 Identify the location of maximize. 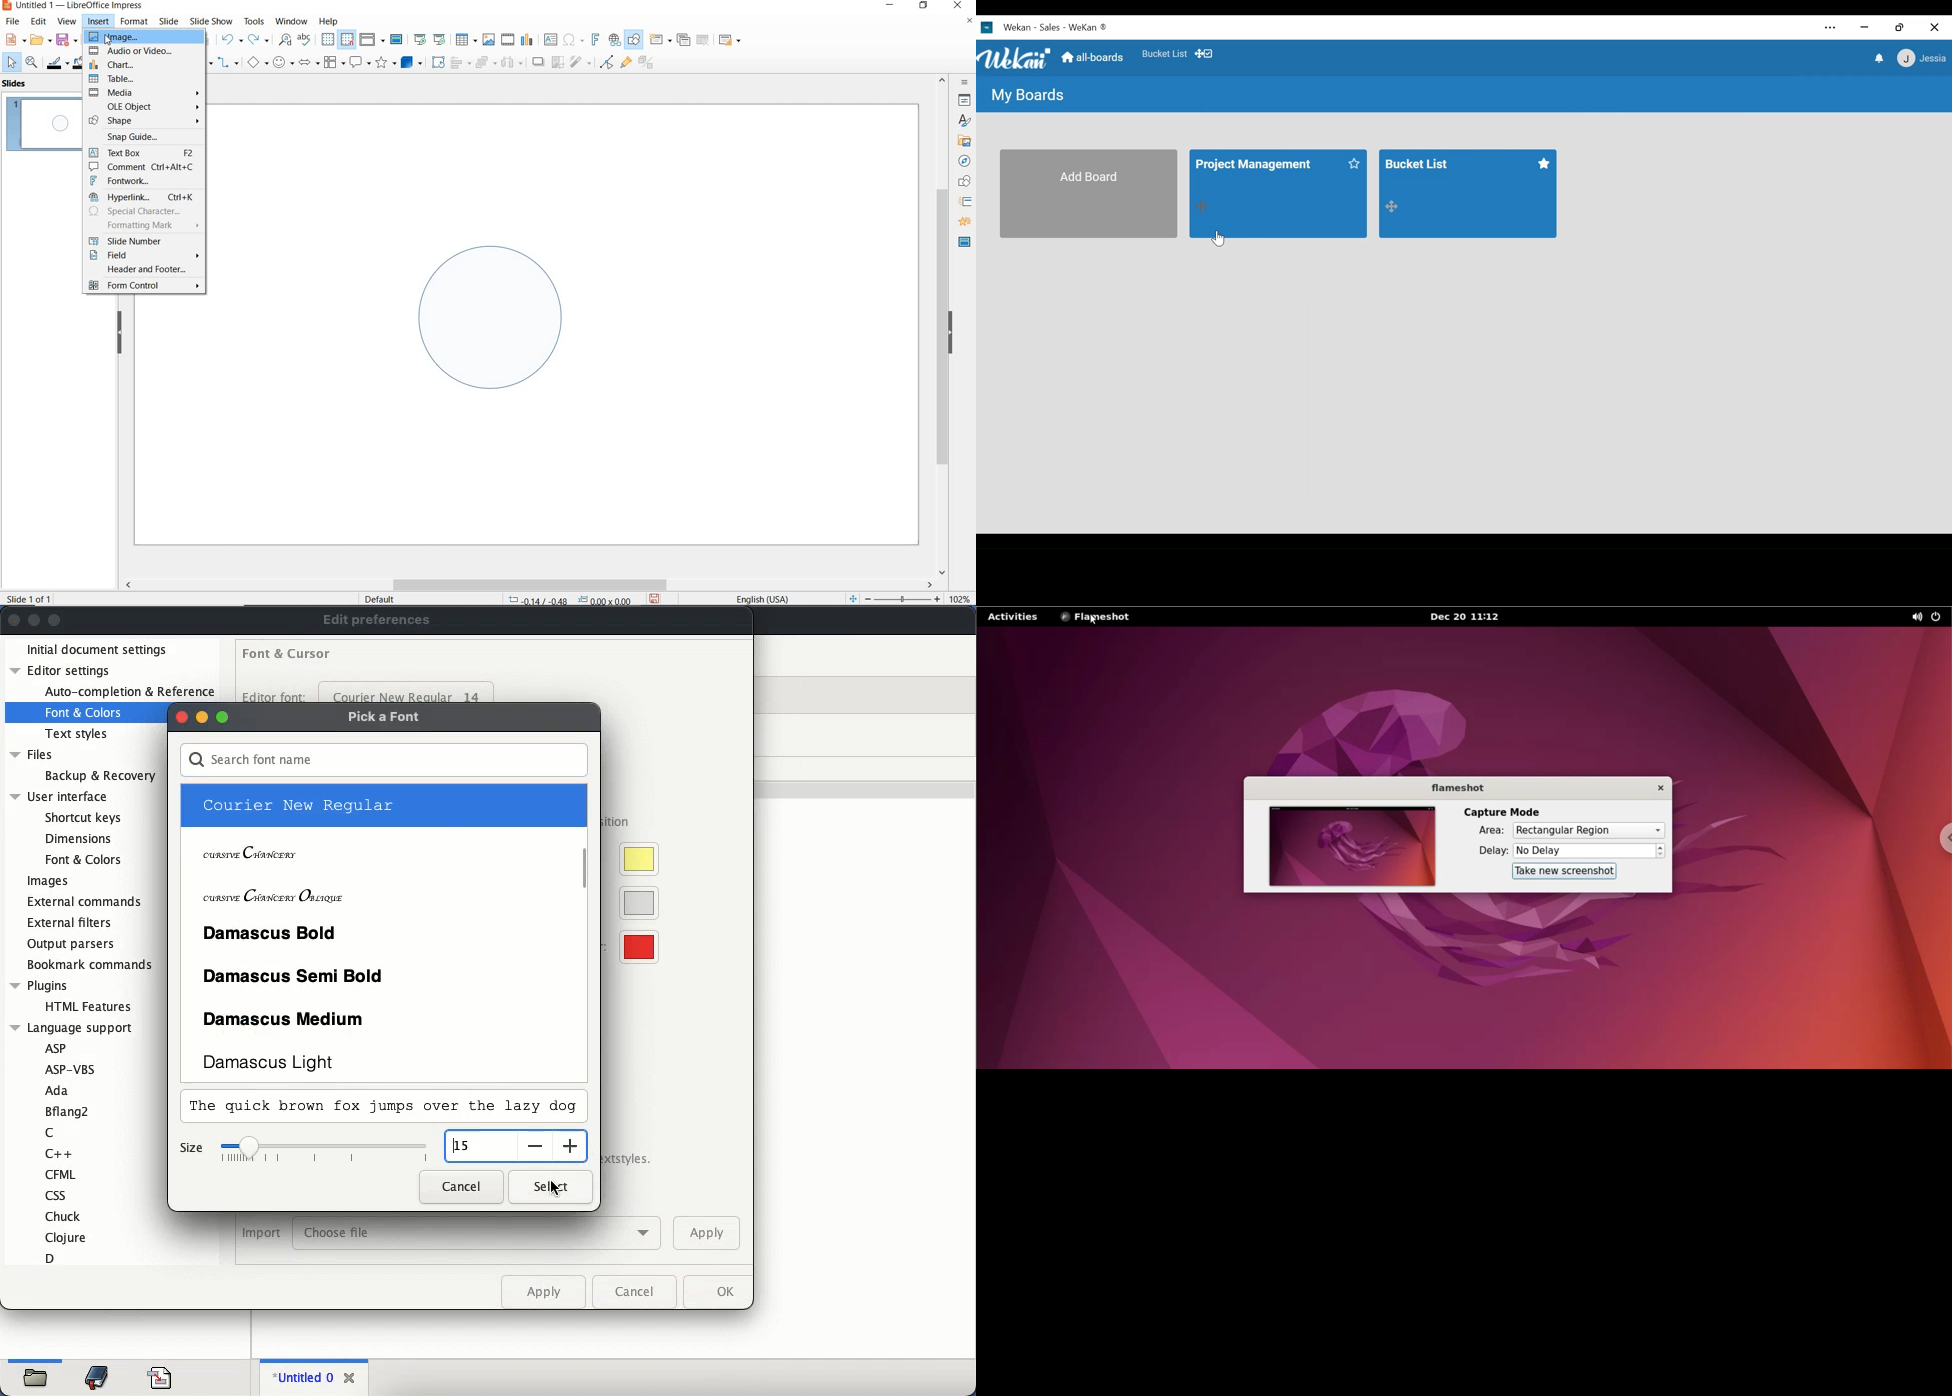
(55, 621).